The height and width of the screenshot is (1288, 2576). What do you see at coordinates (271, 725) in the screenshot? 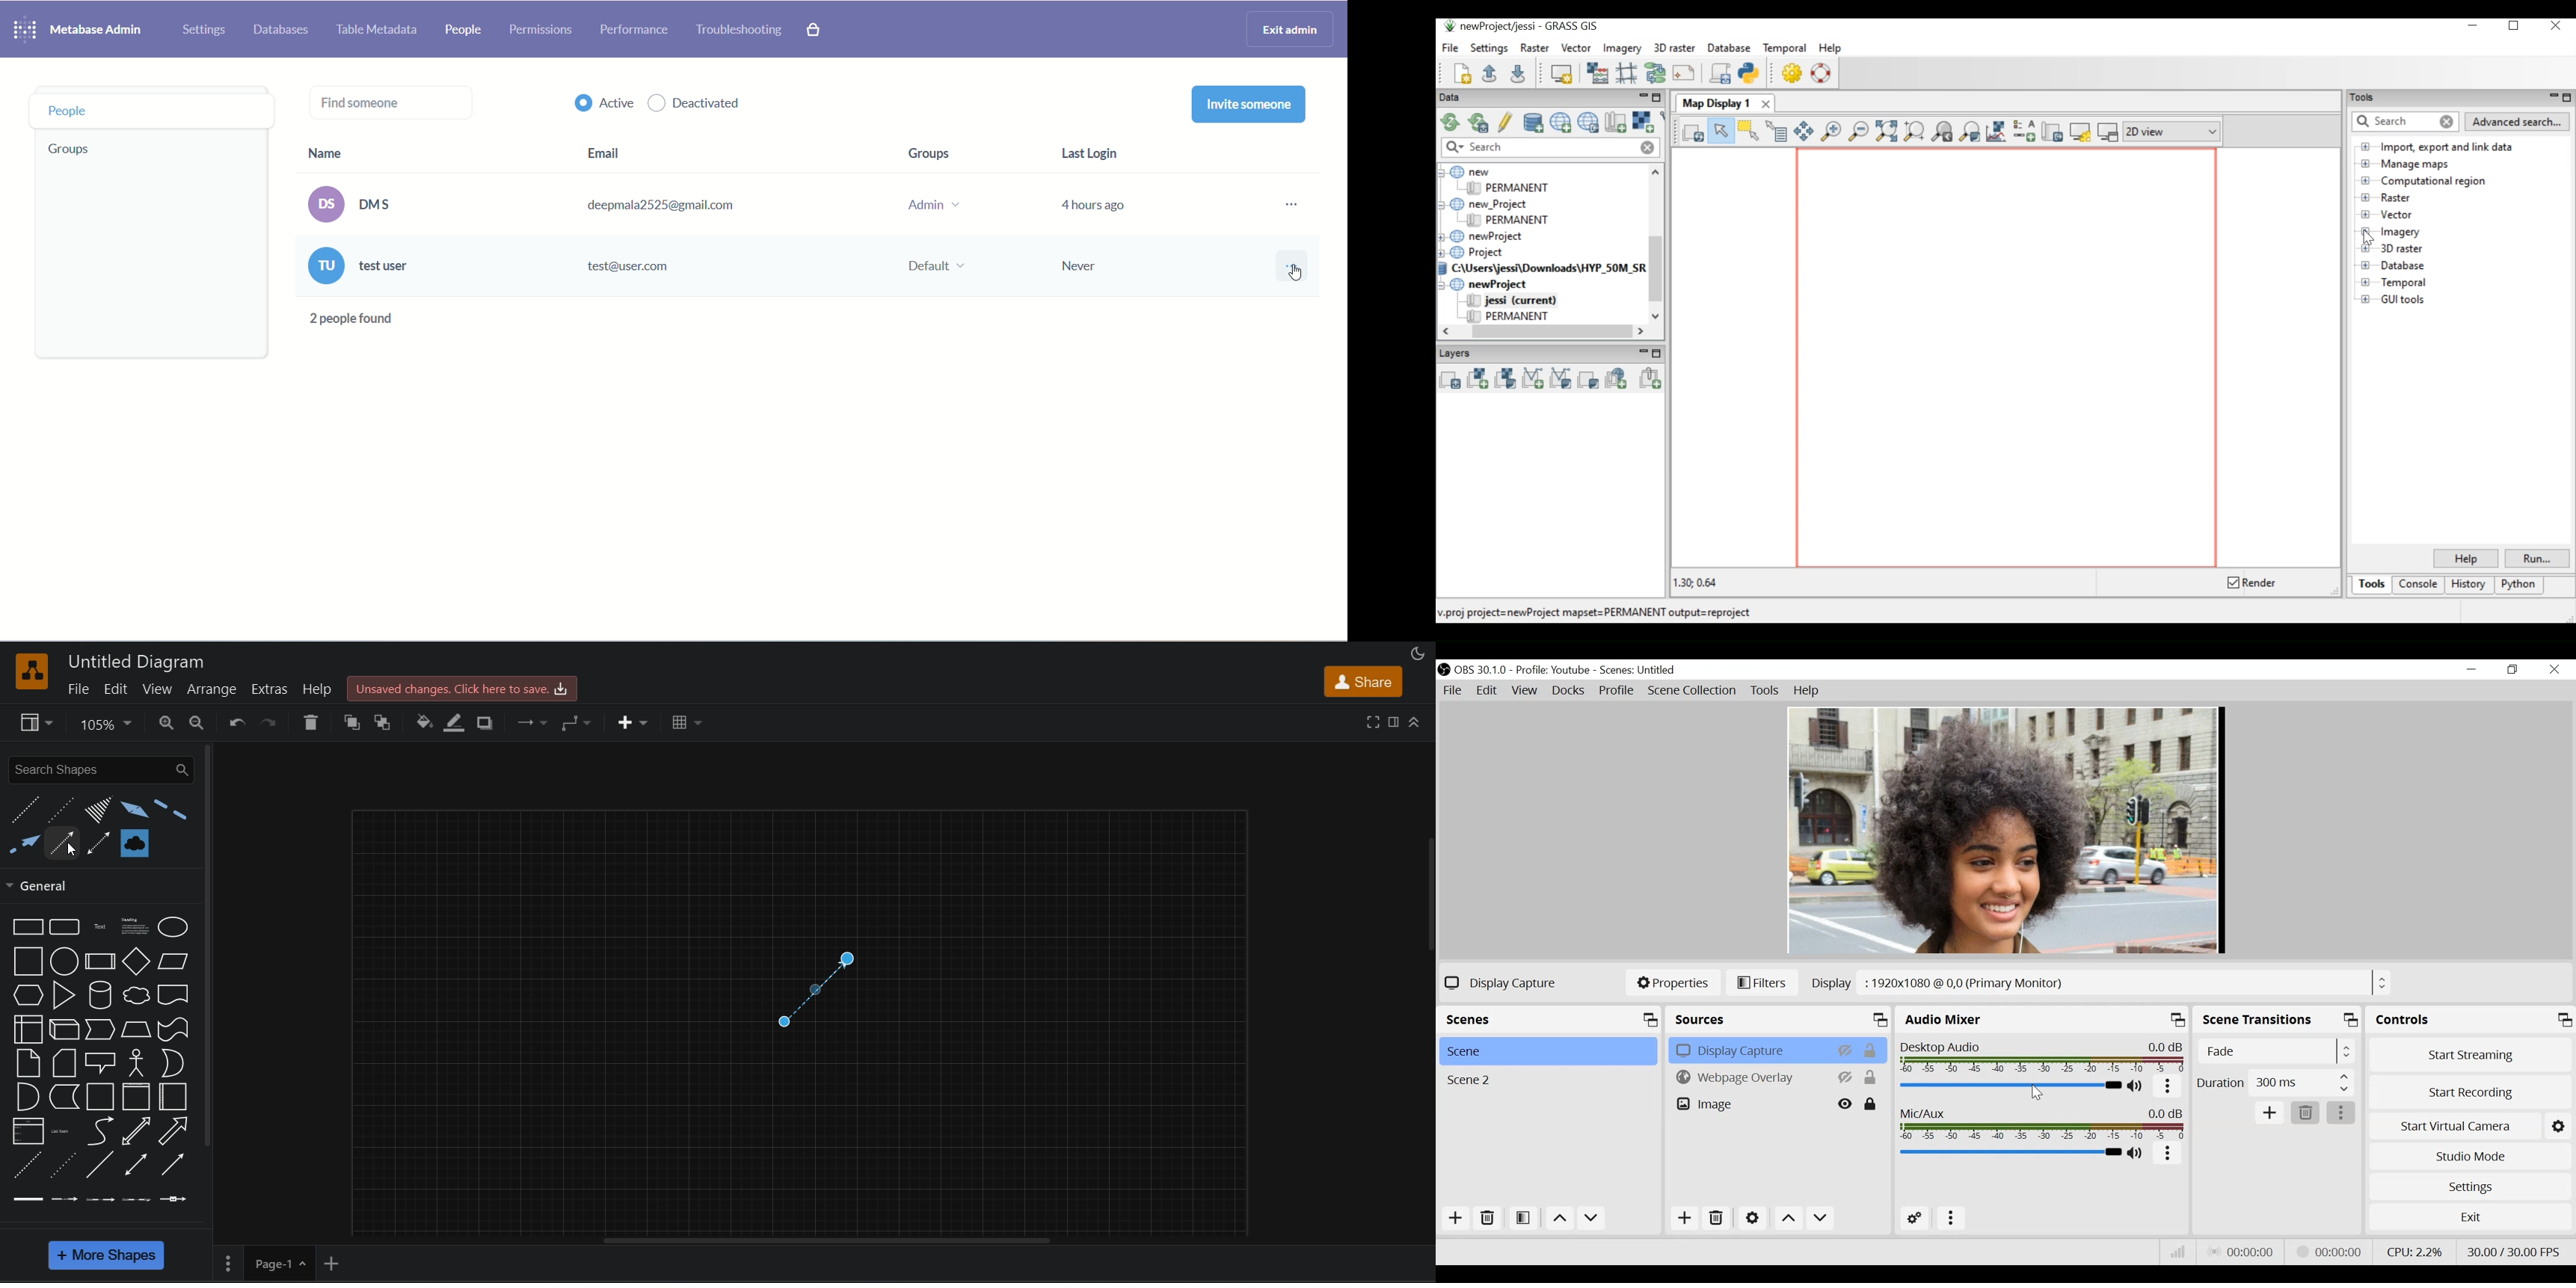
I see `redo` at bounding box center [271, 725].